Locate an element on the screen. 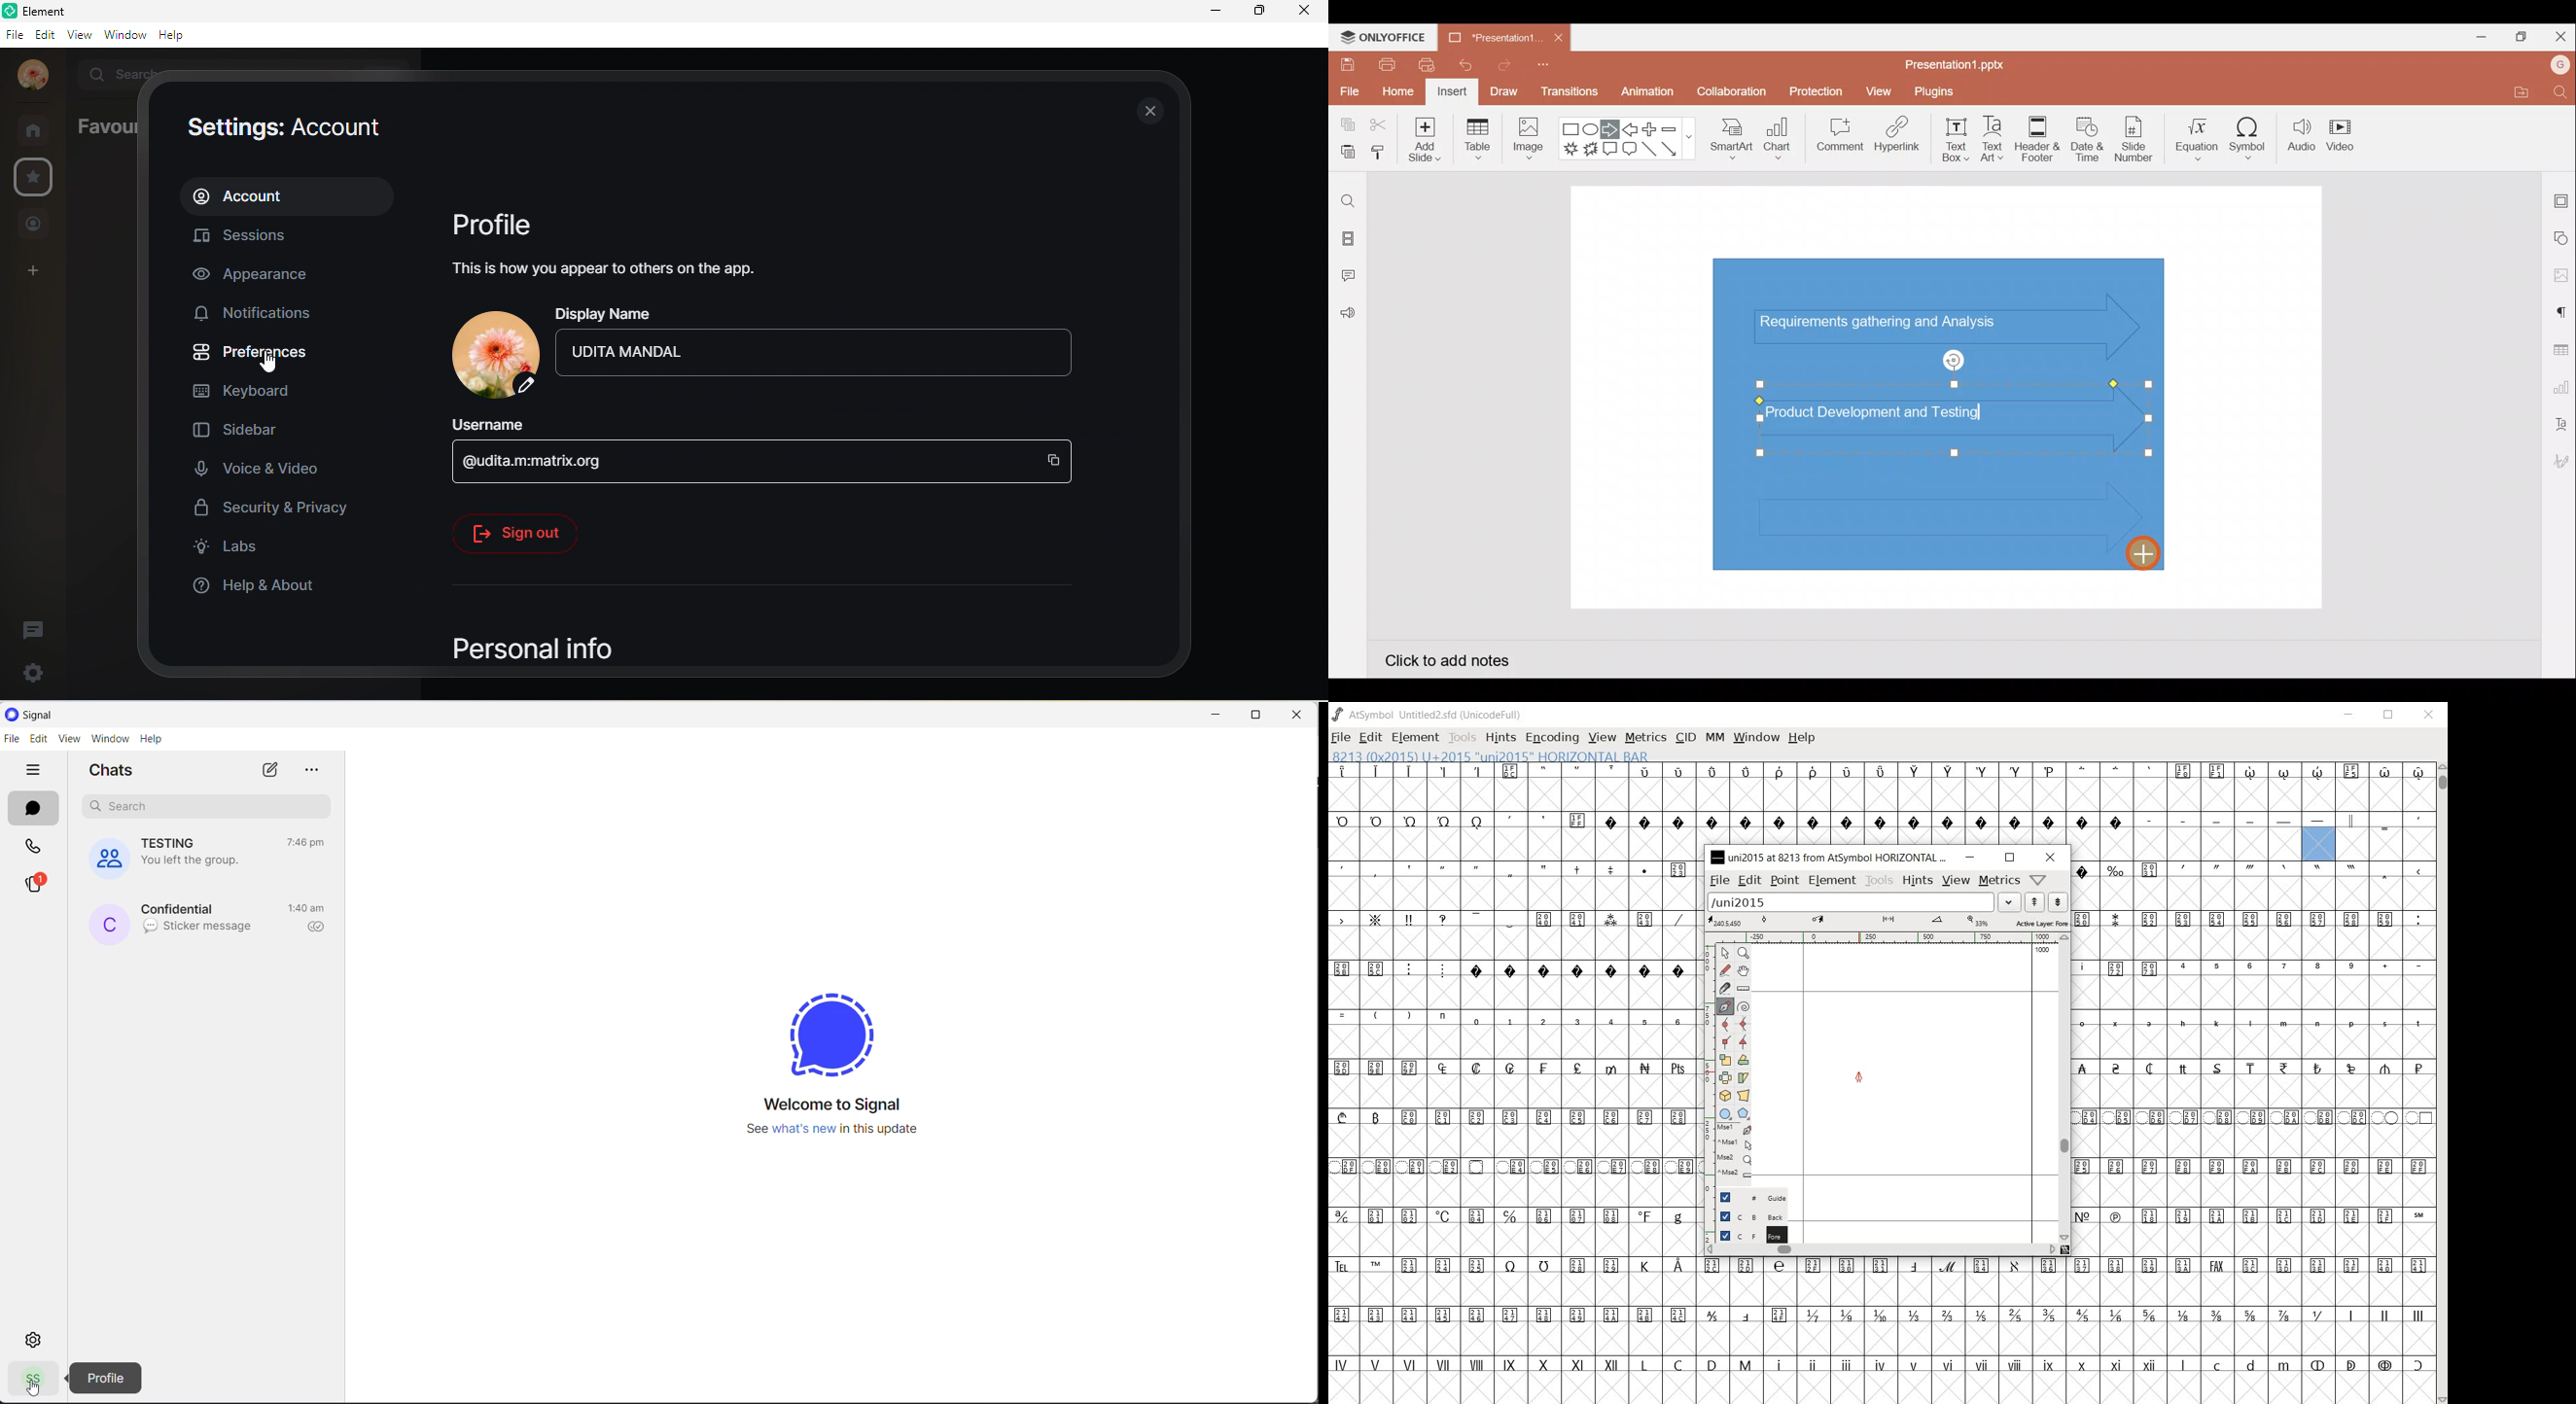 The image size is (2576, 1428). Explosion 2 is located at coordinates (1590, 150).